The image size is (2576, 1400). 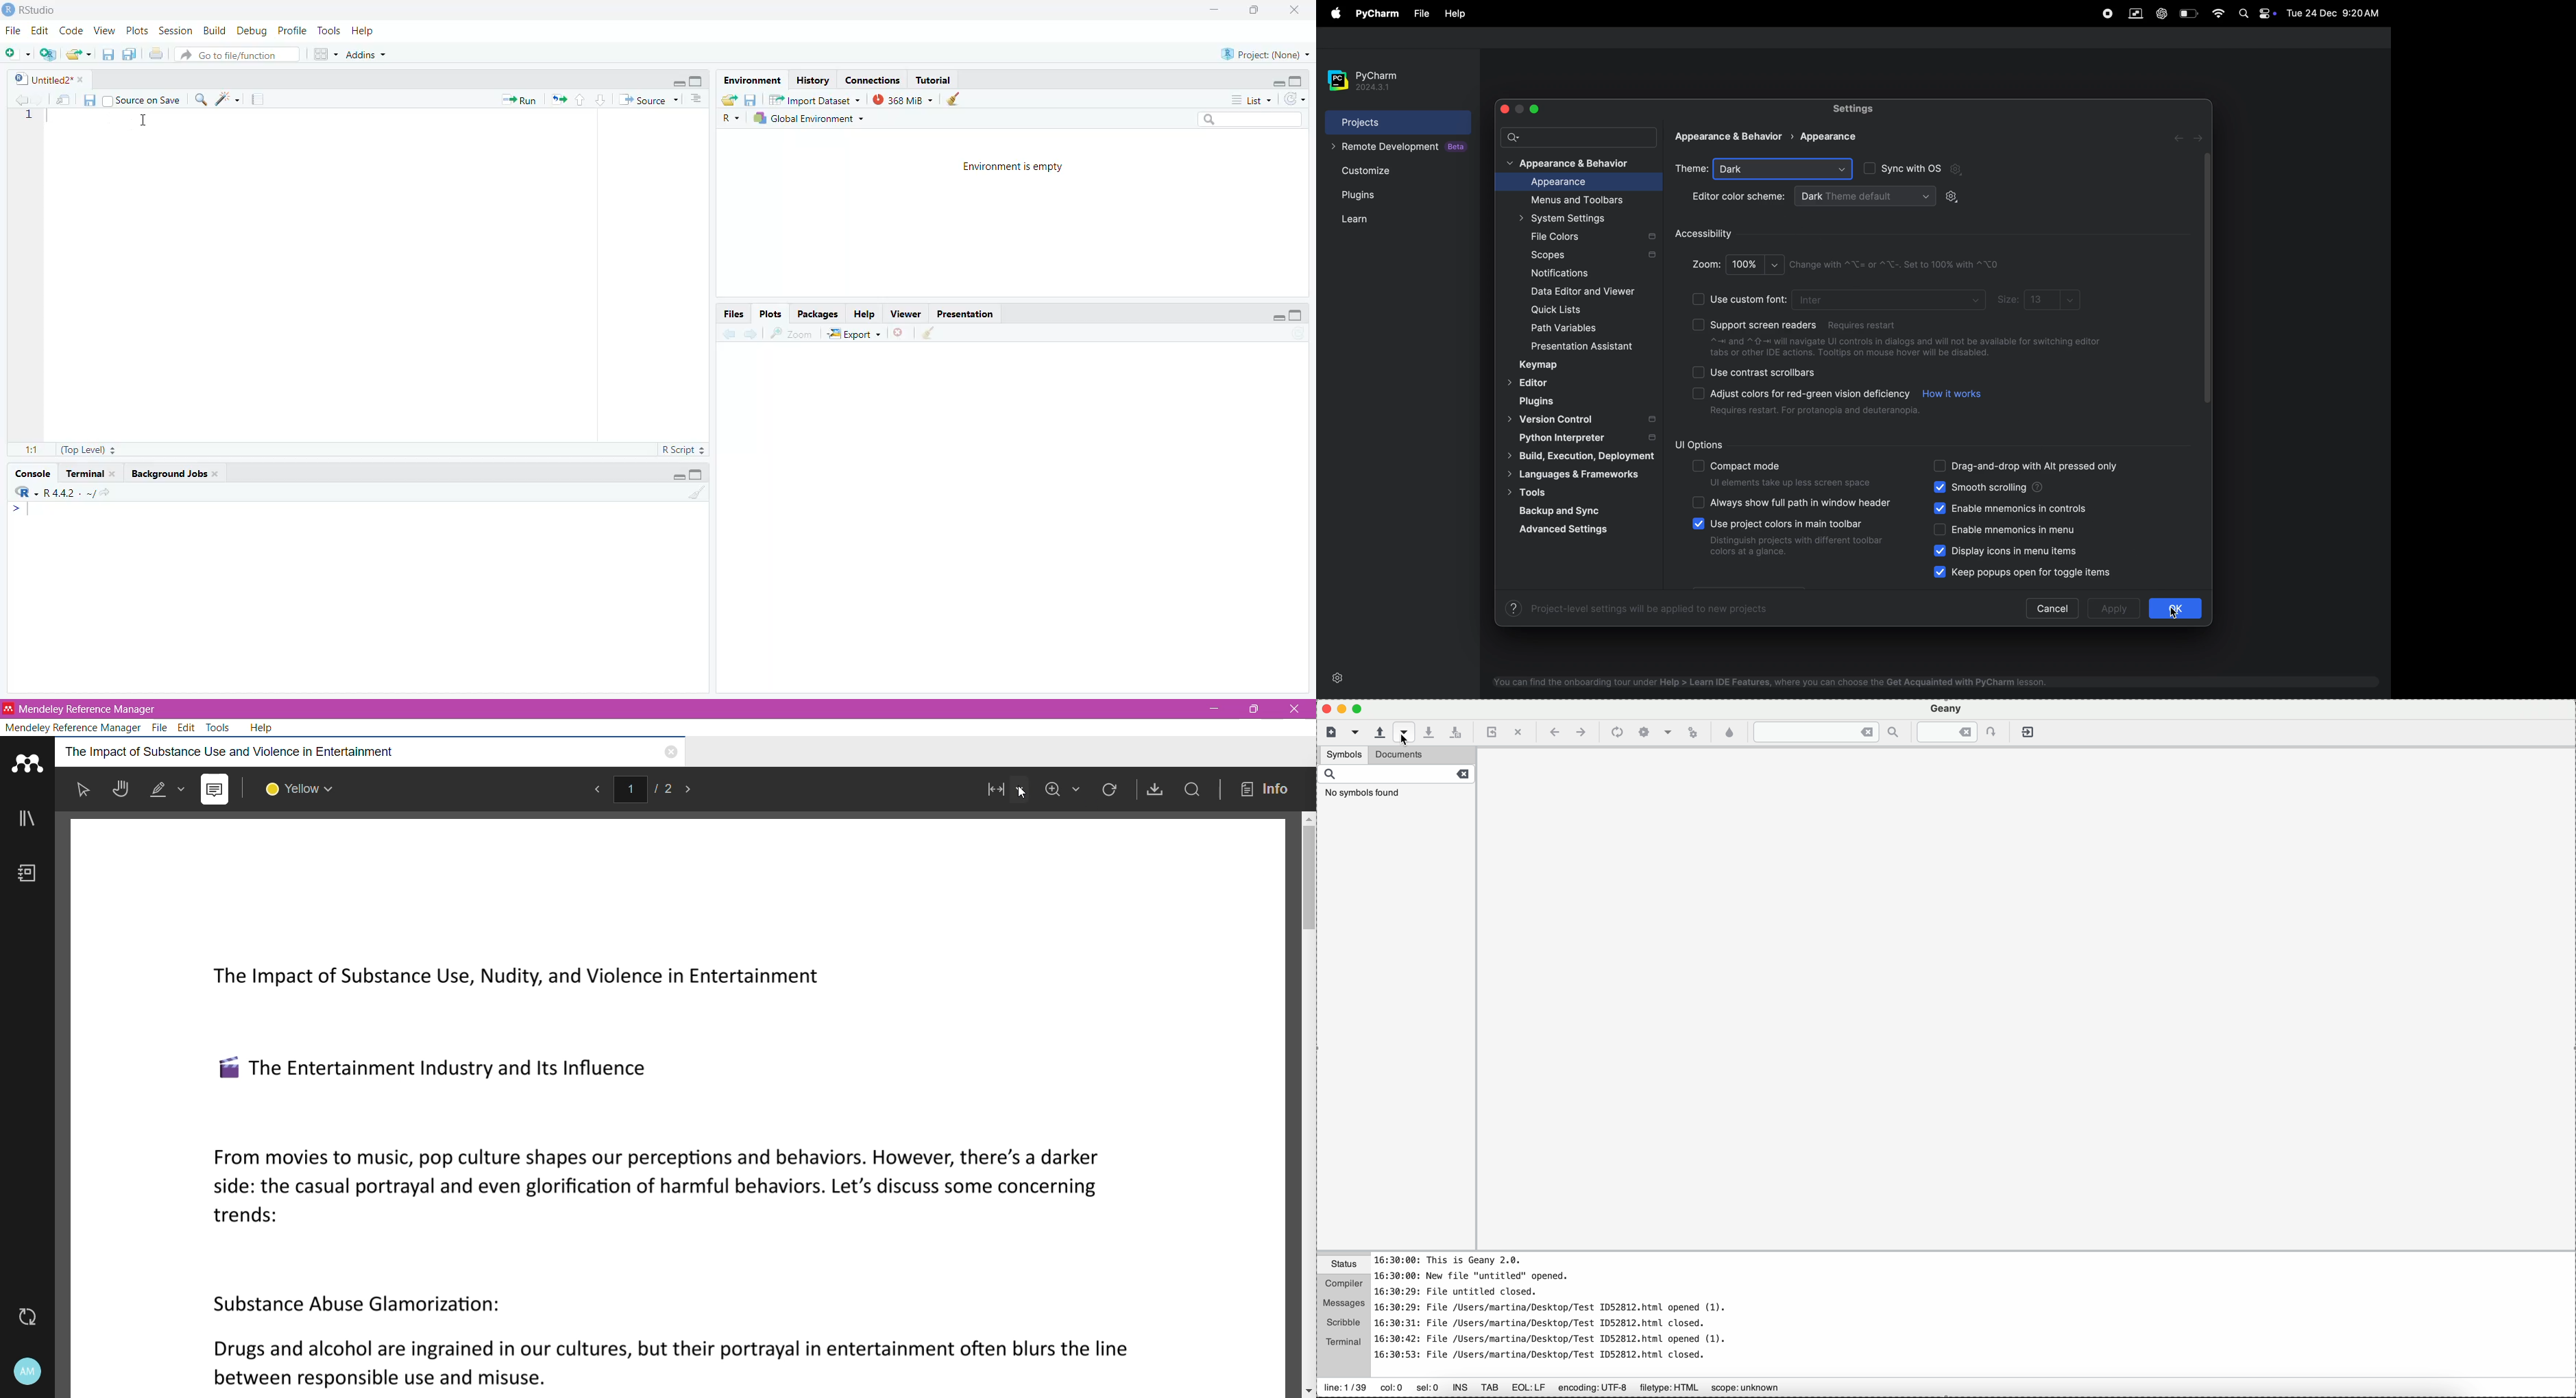 I want to click on Source on Save, so click(x=147, y=100).